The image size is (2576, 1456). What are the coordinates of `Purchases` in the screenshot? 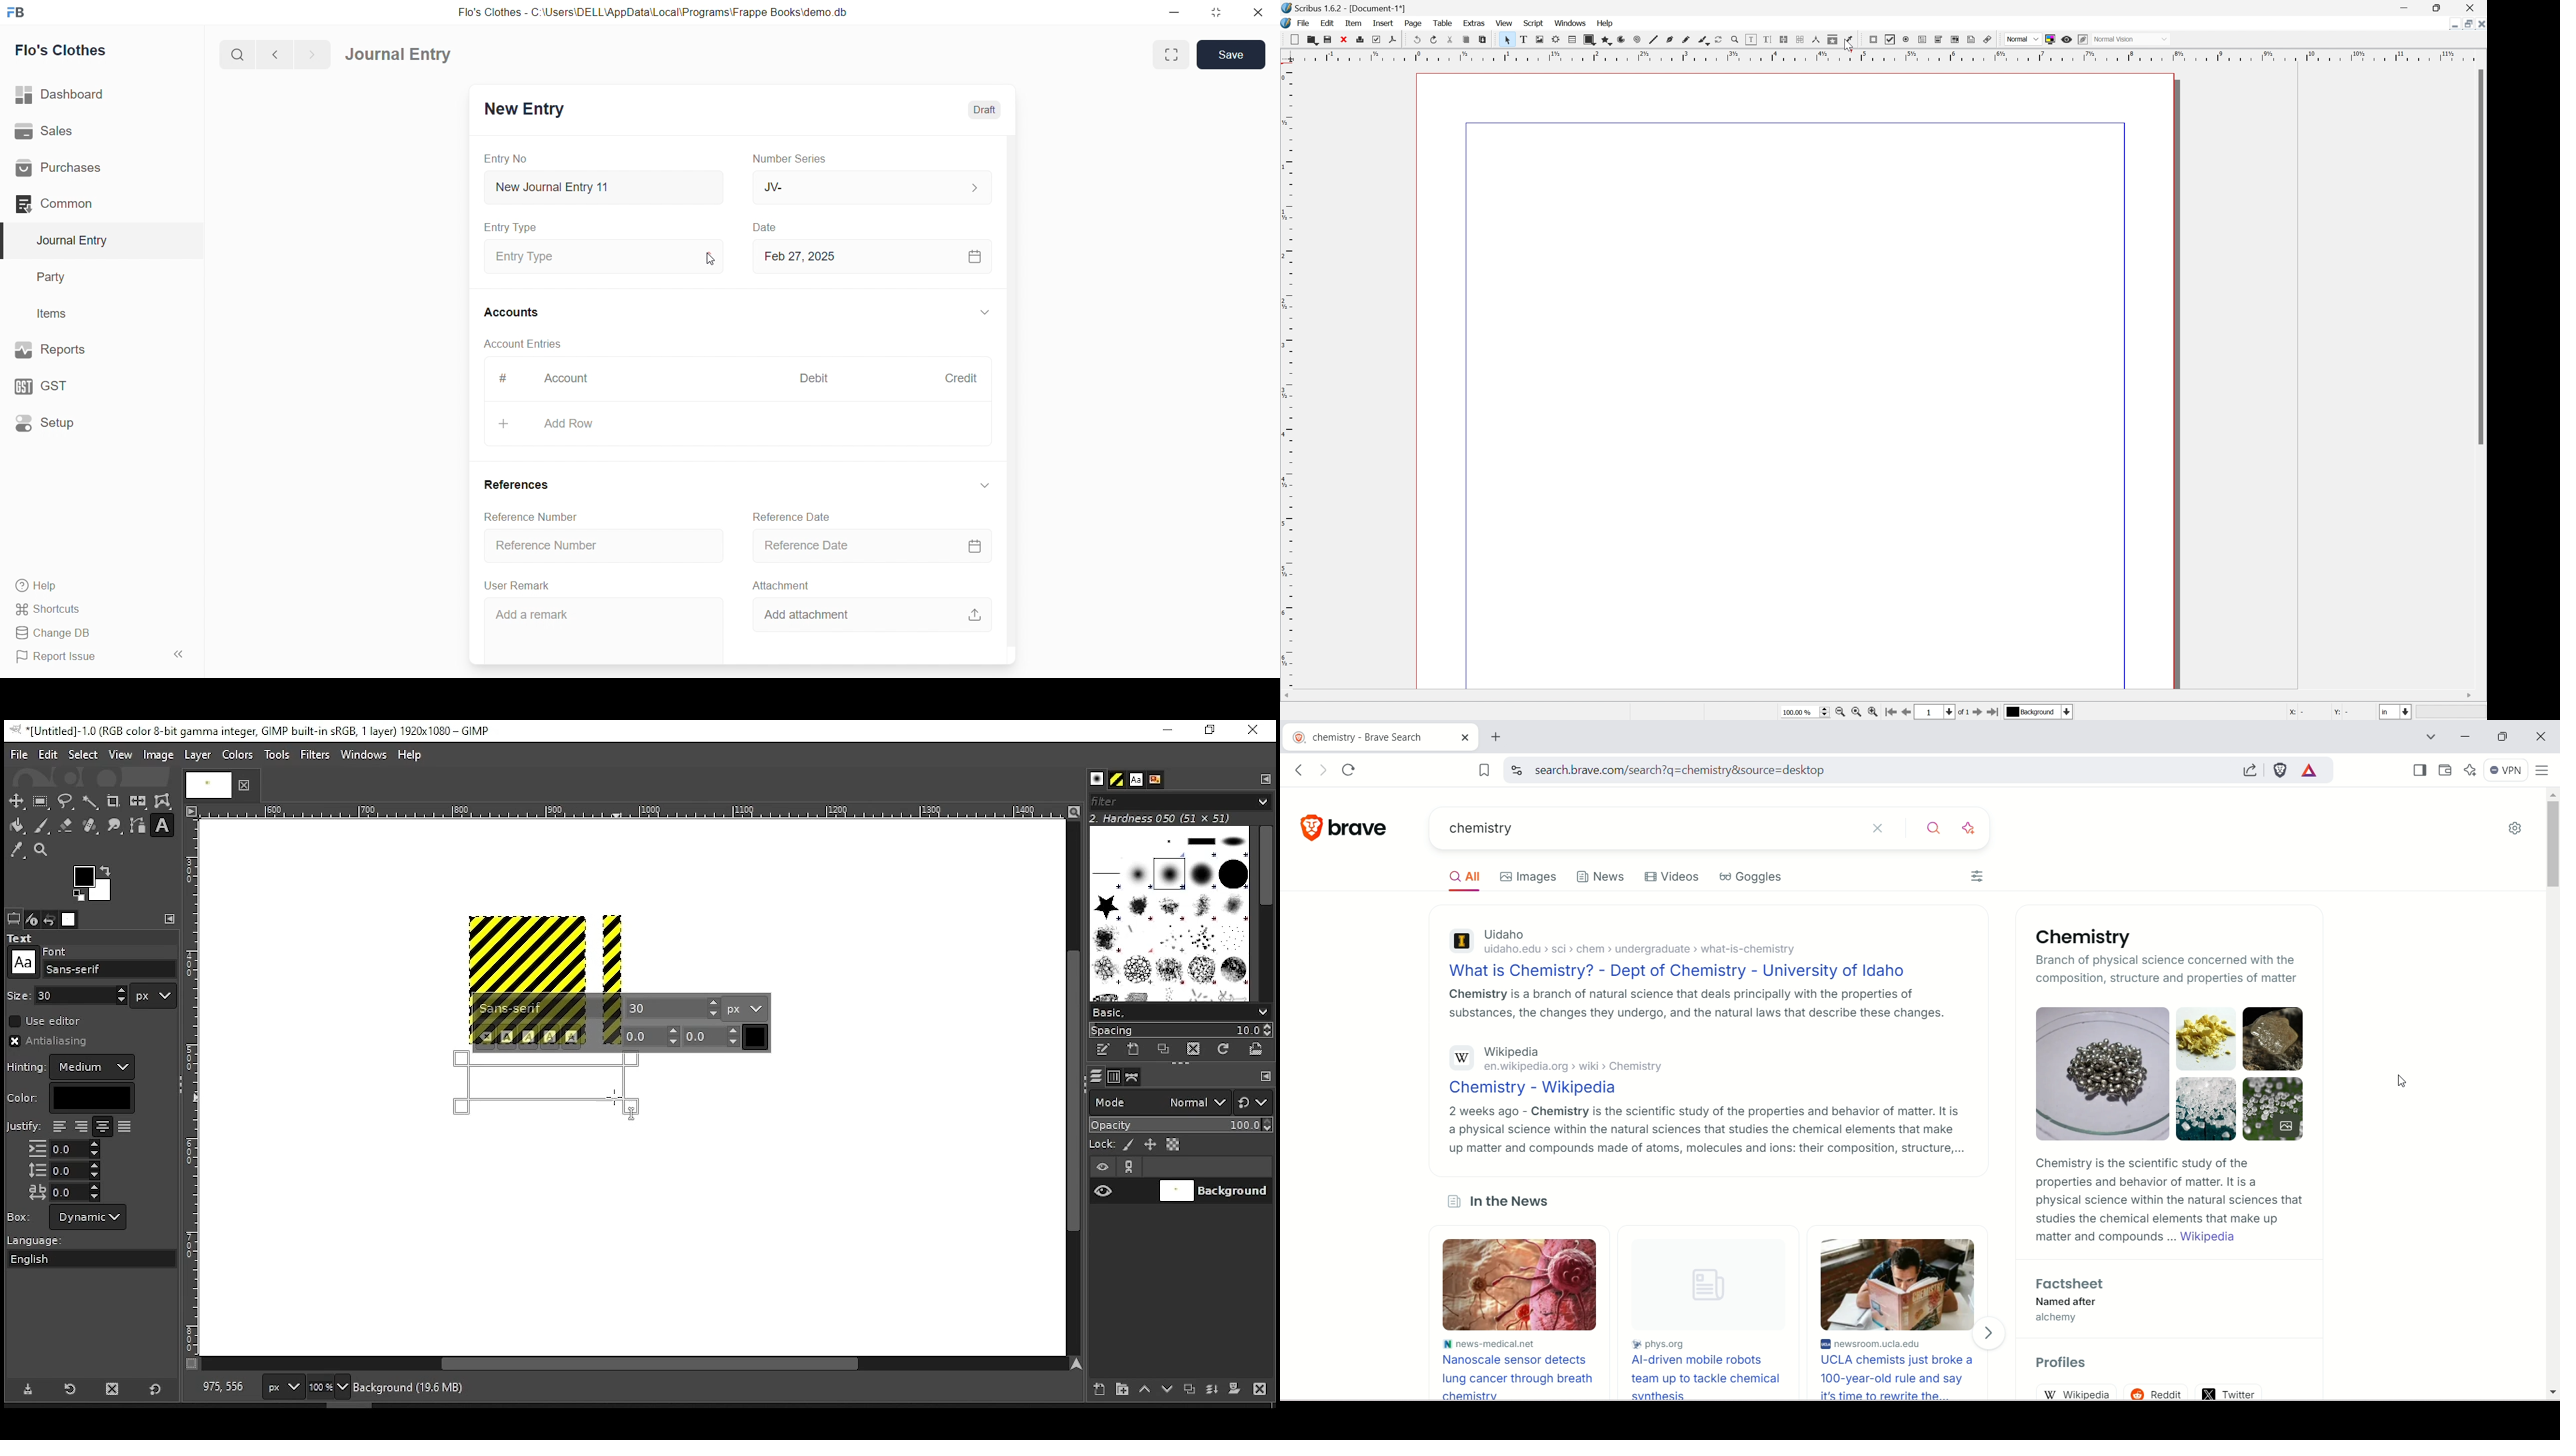 It's located at (81, 169).